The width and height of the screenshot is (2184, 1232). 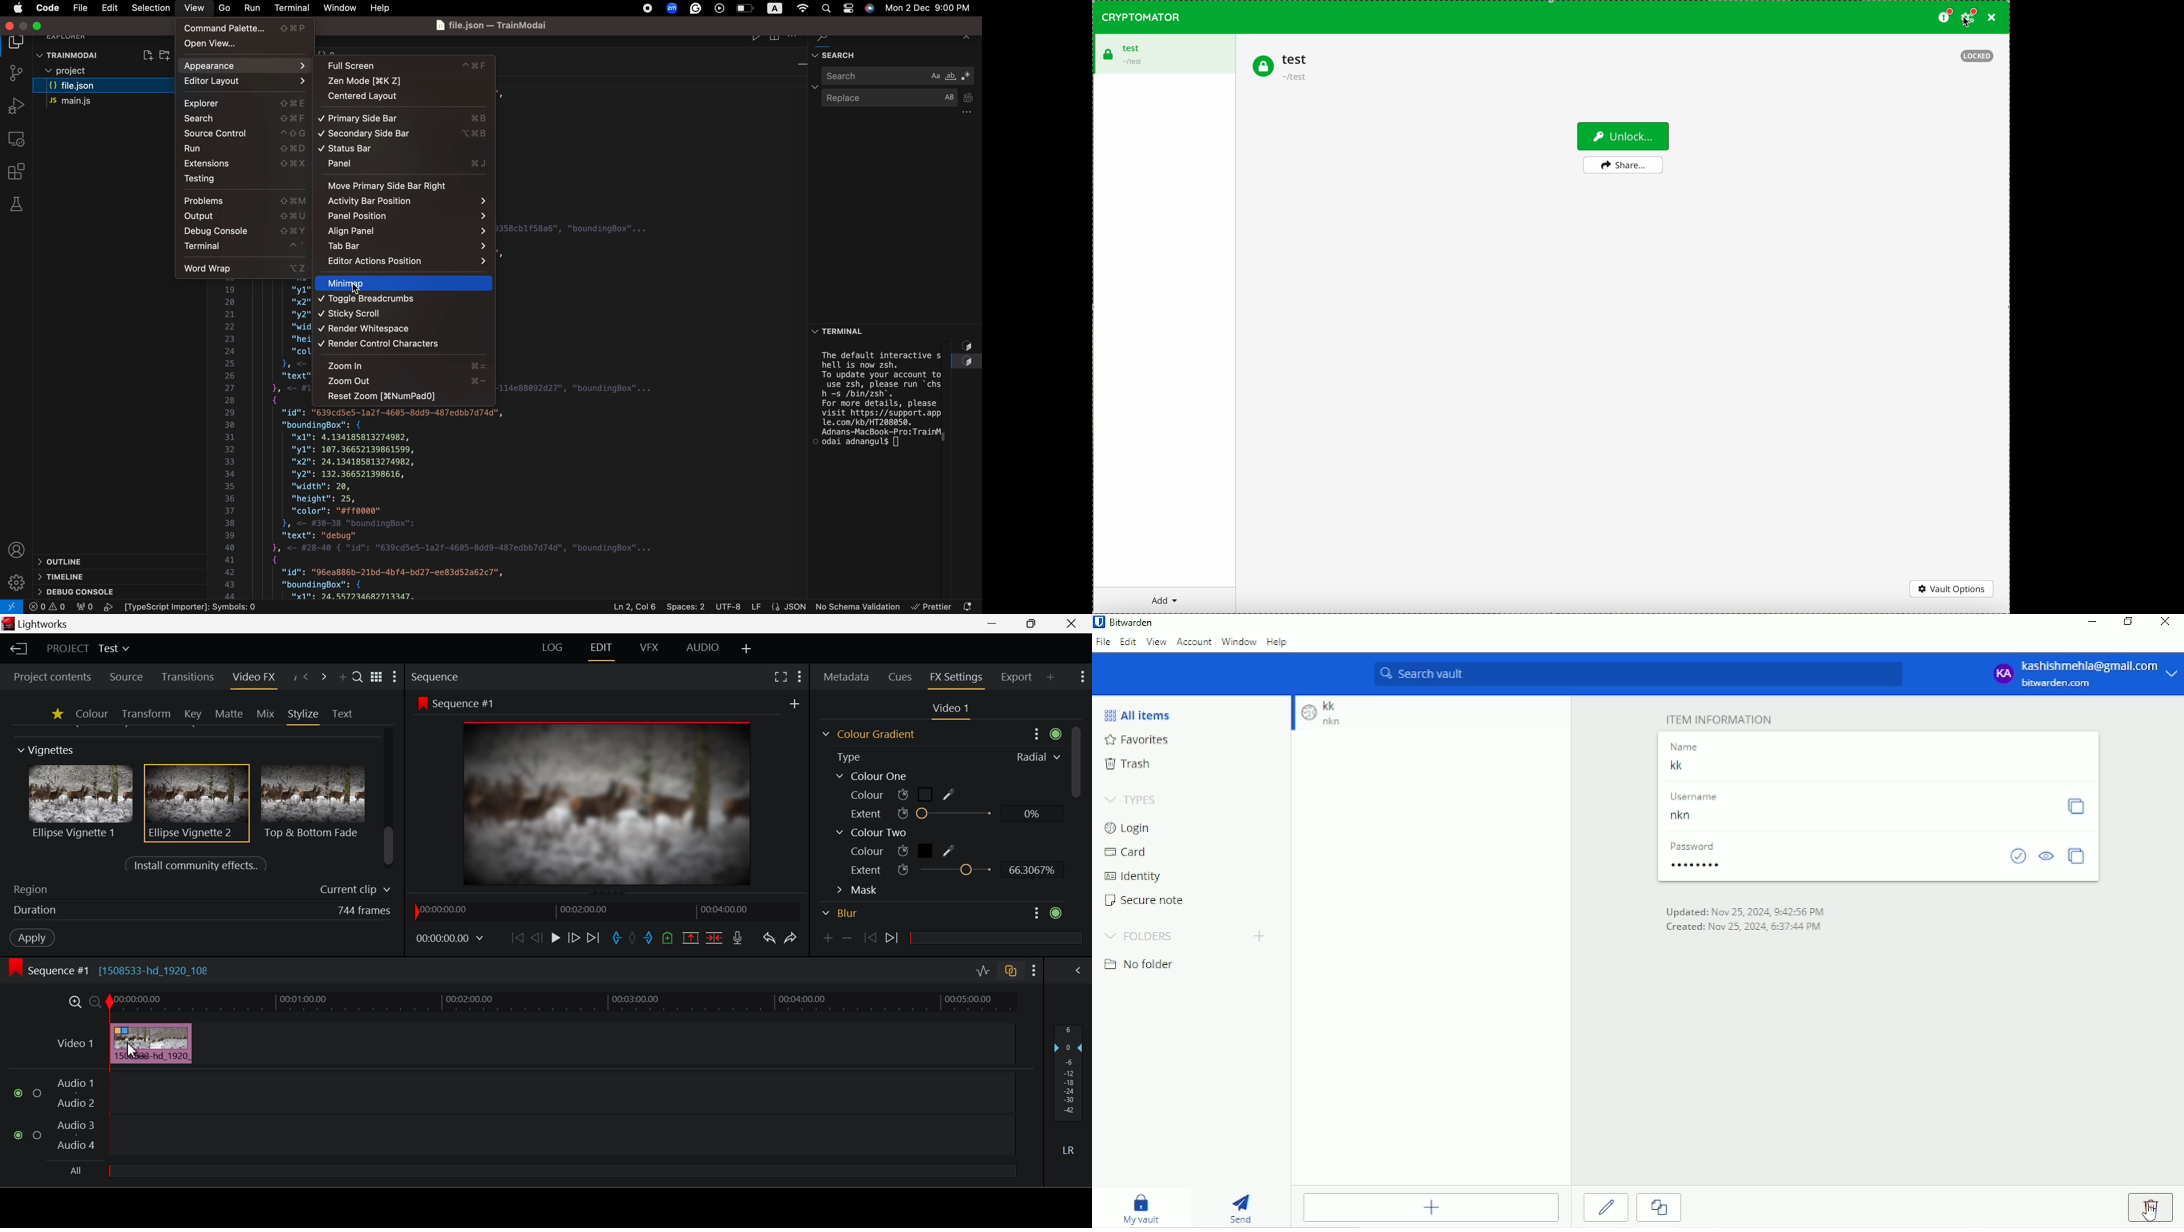 What do you see at coordinates (1134, 830) in the screenshot?
I see `Login` at bounding box center [1134, 830].